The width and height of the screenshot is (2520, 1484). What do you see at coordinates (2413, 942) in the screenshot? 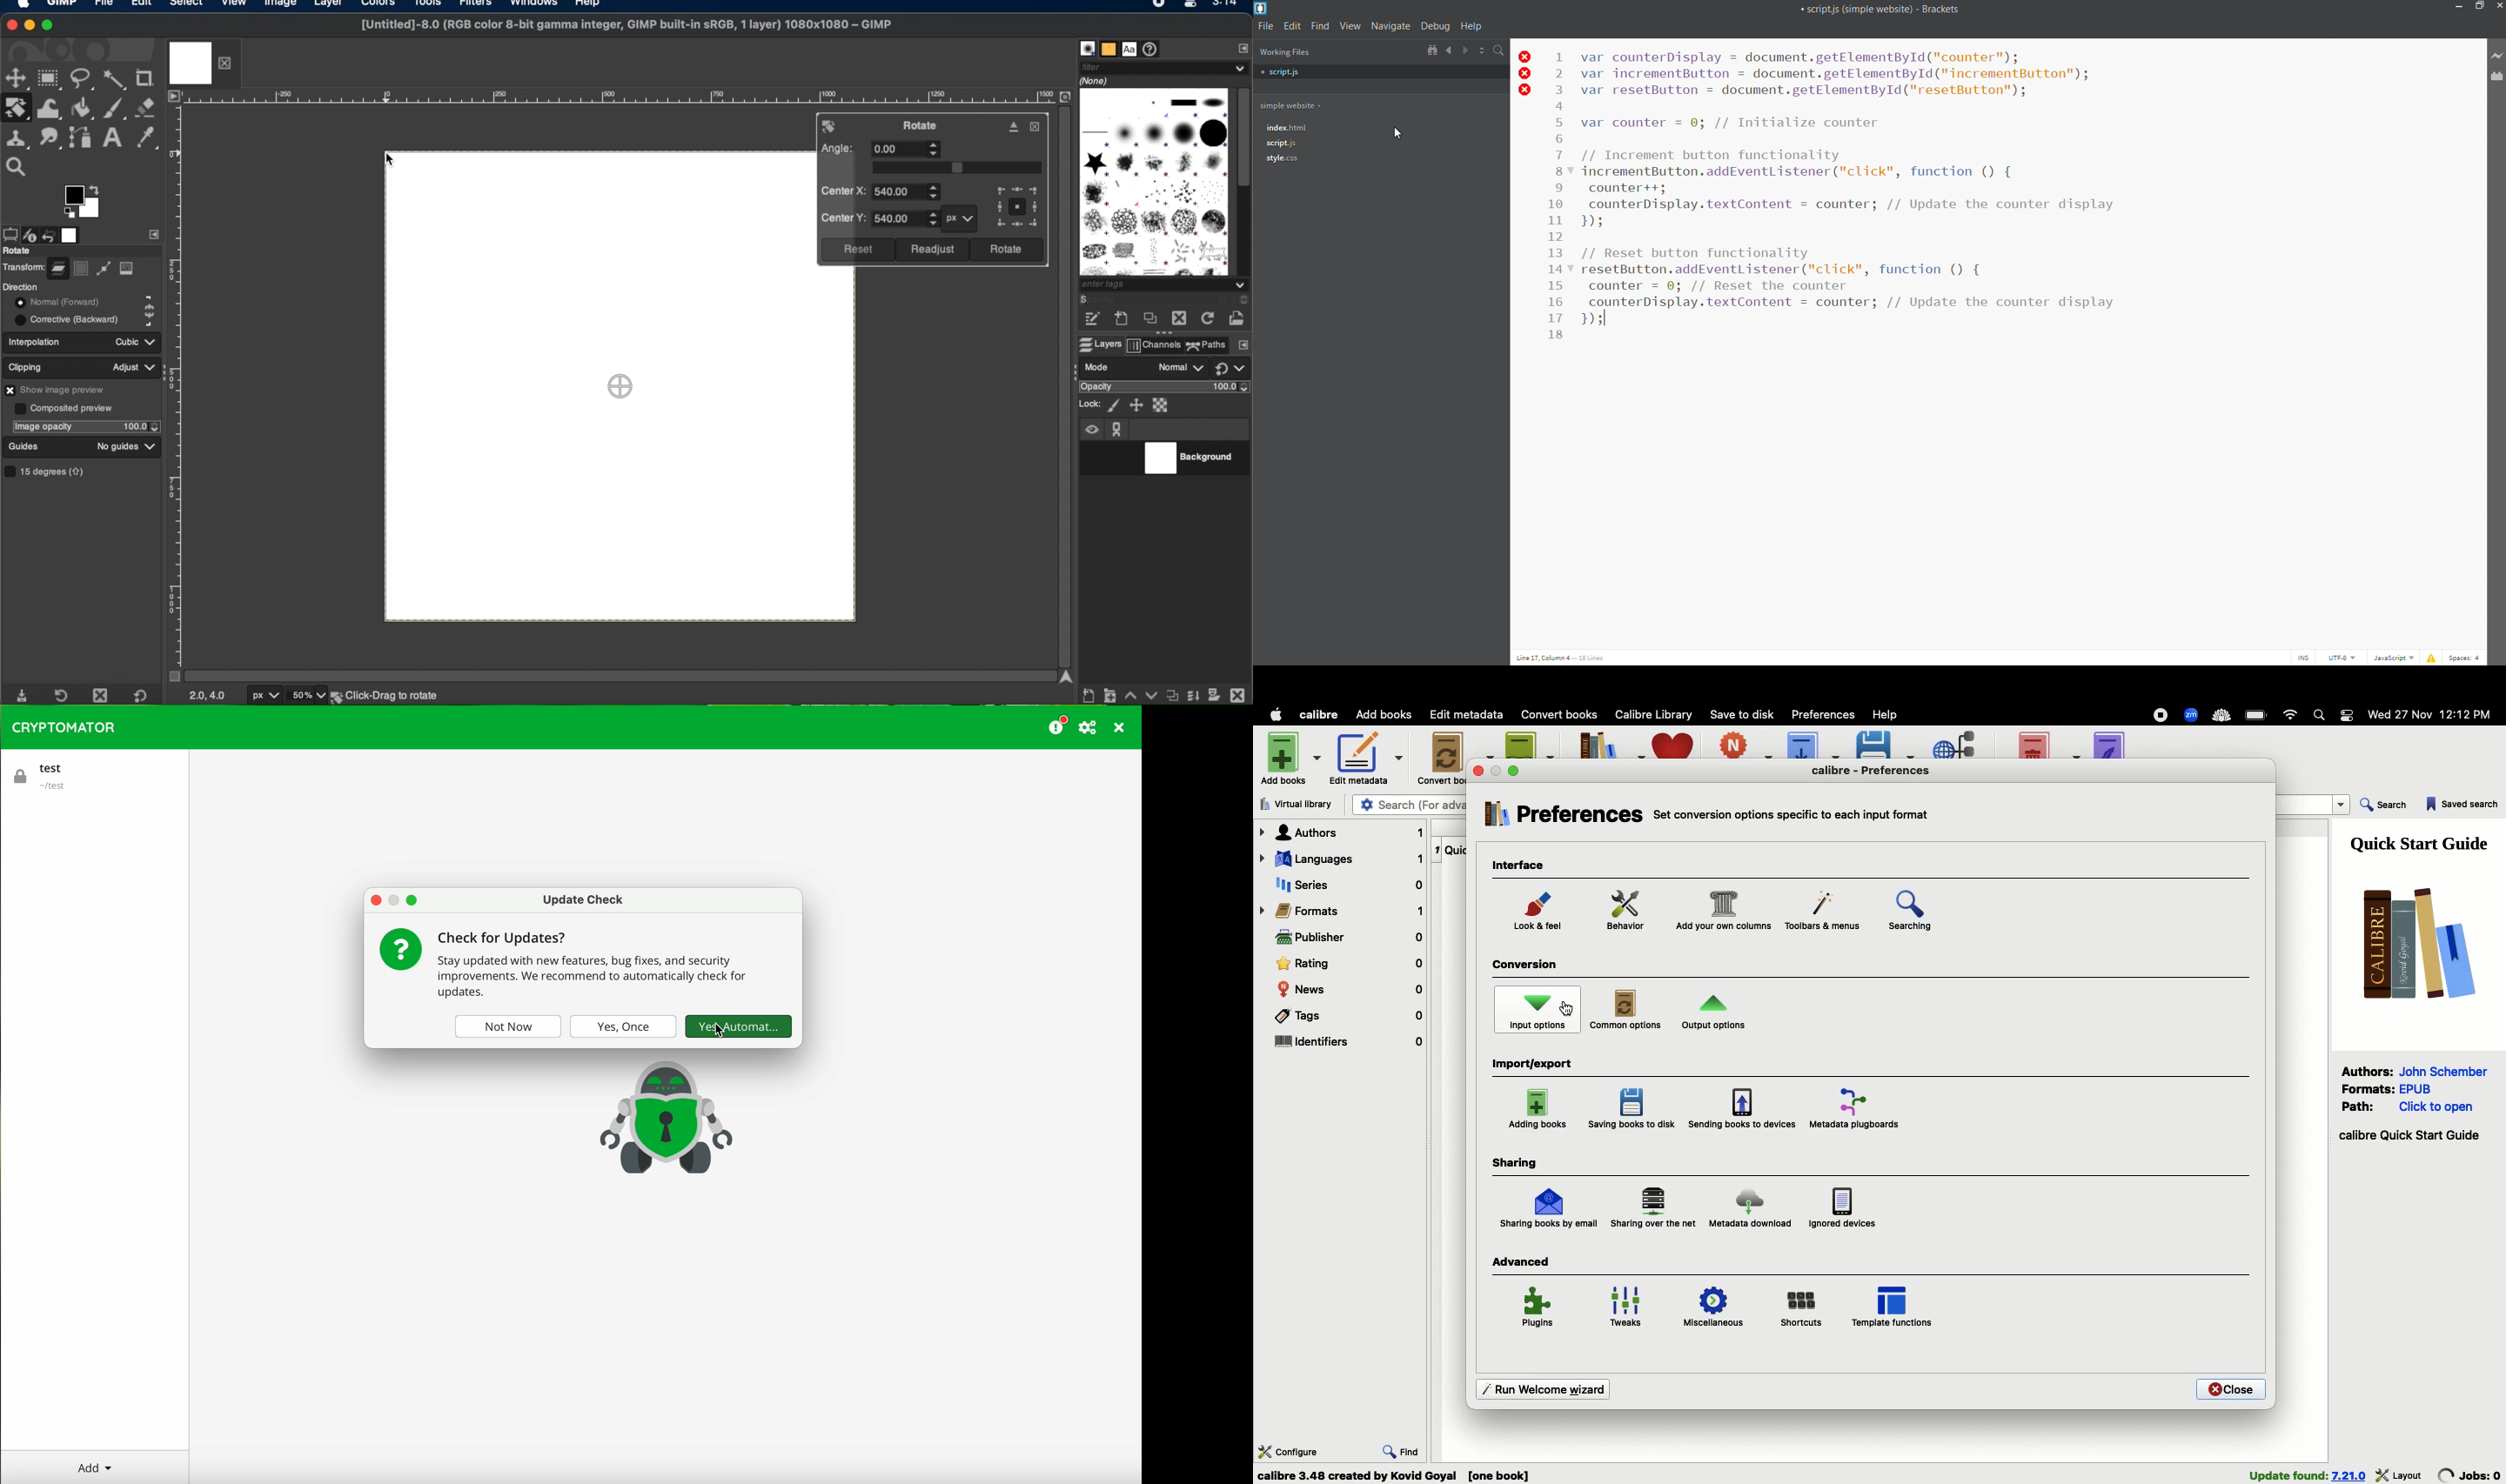
I see `Logo` at bounding box center [2413, 942].